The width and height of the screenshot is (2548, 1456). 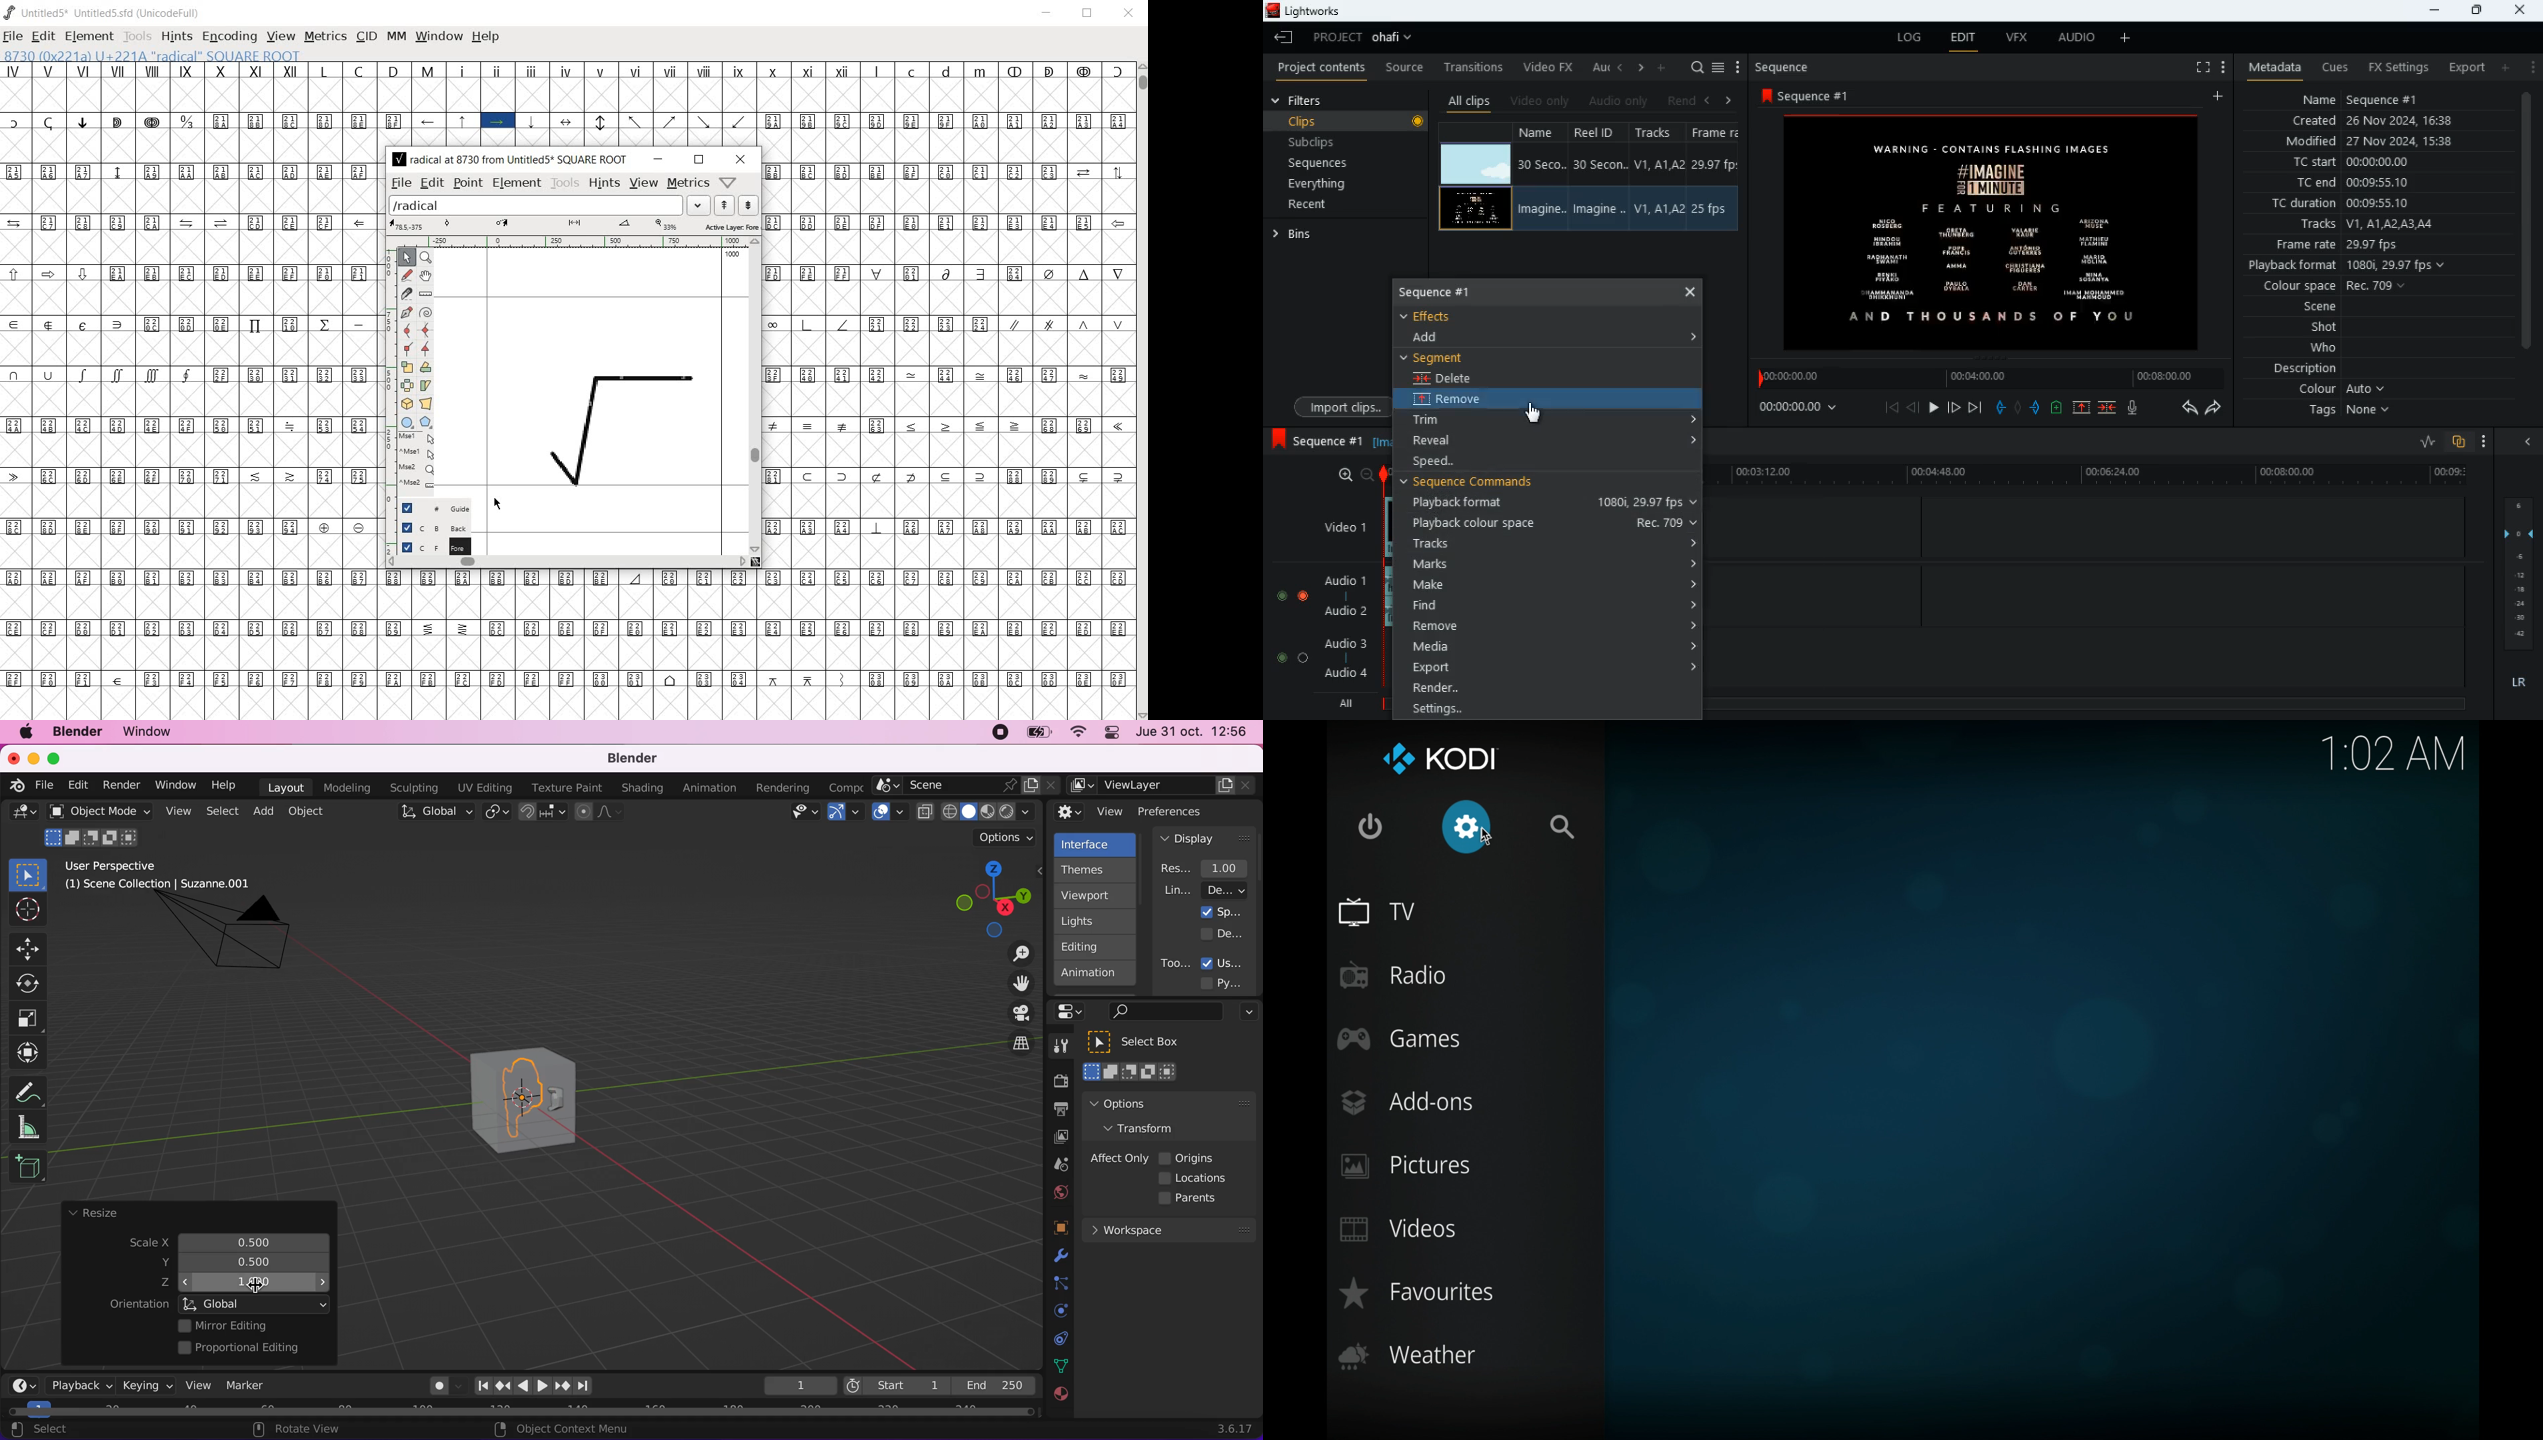 What do you see at coordinates (1488, 845) in the screenshot?
I see `cursor` at bounding box center [1488, 845].